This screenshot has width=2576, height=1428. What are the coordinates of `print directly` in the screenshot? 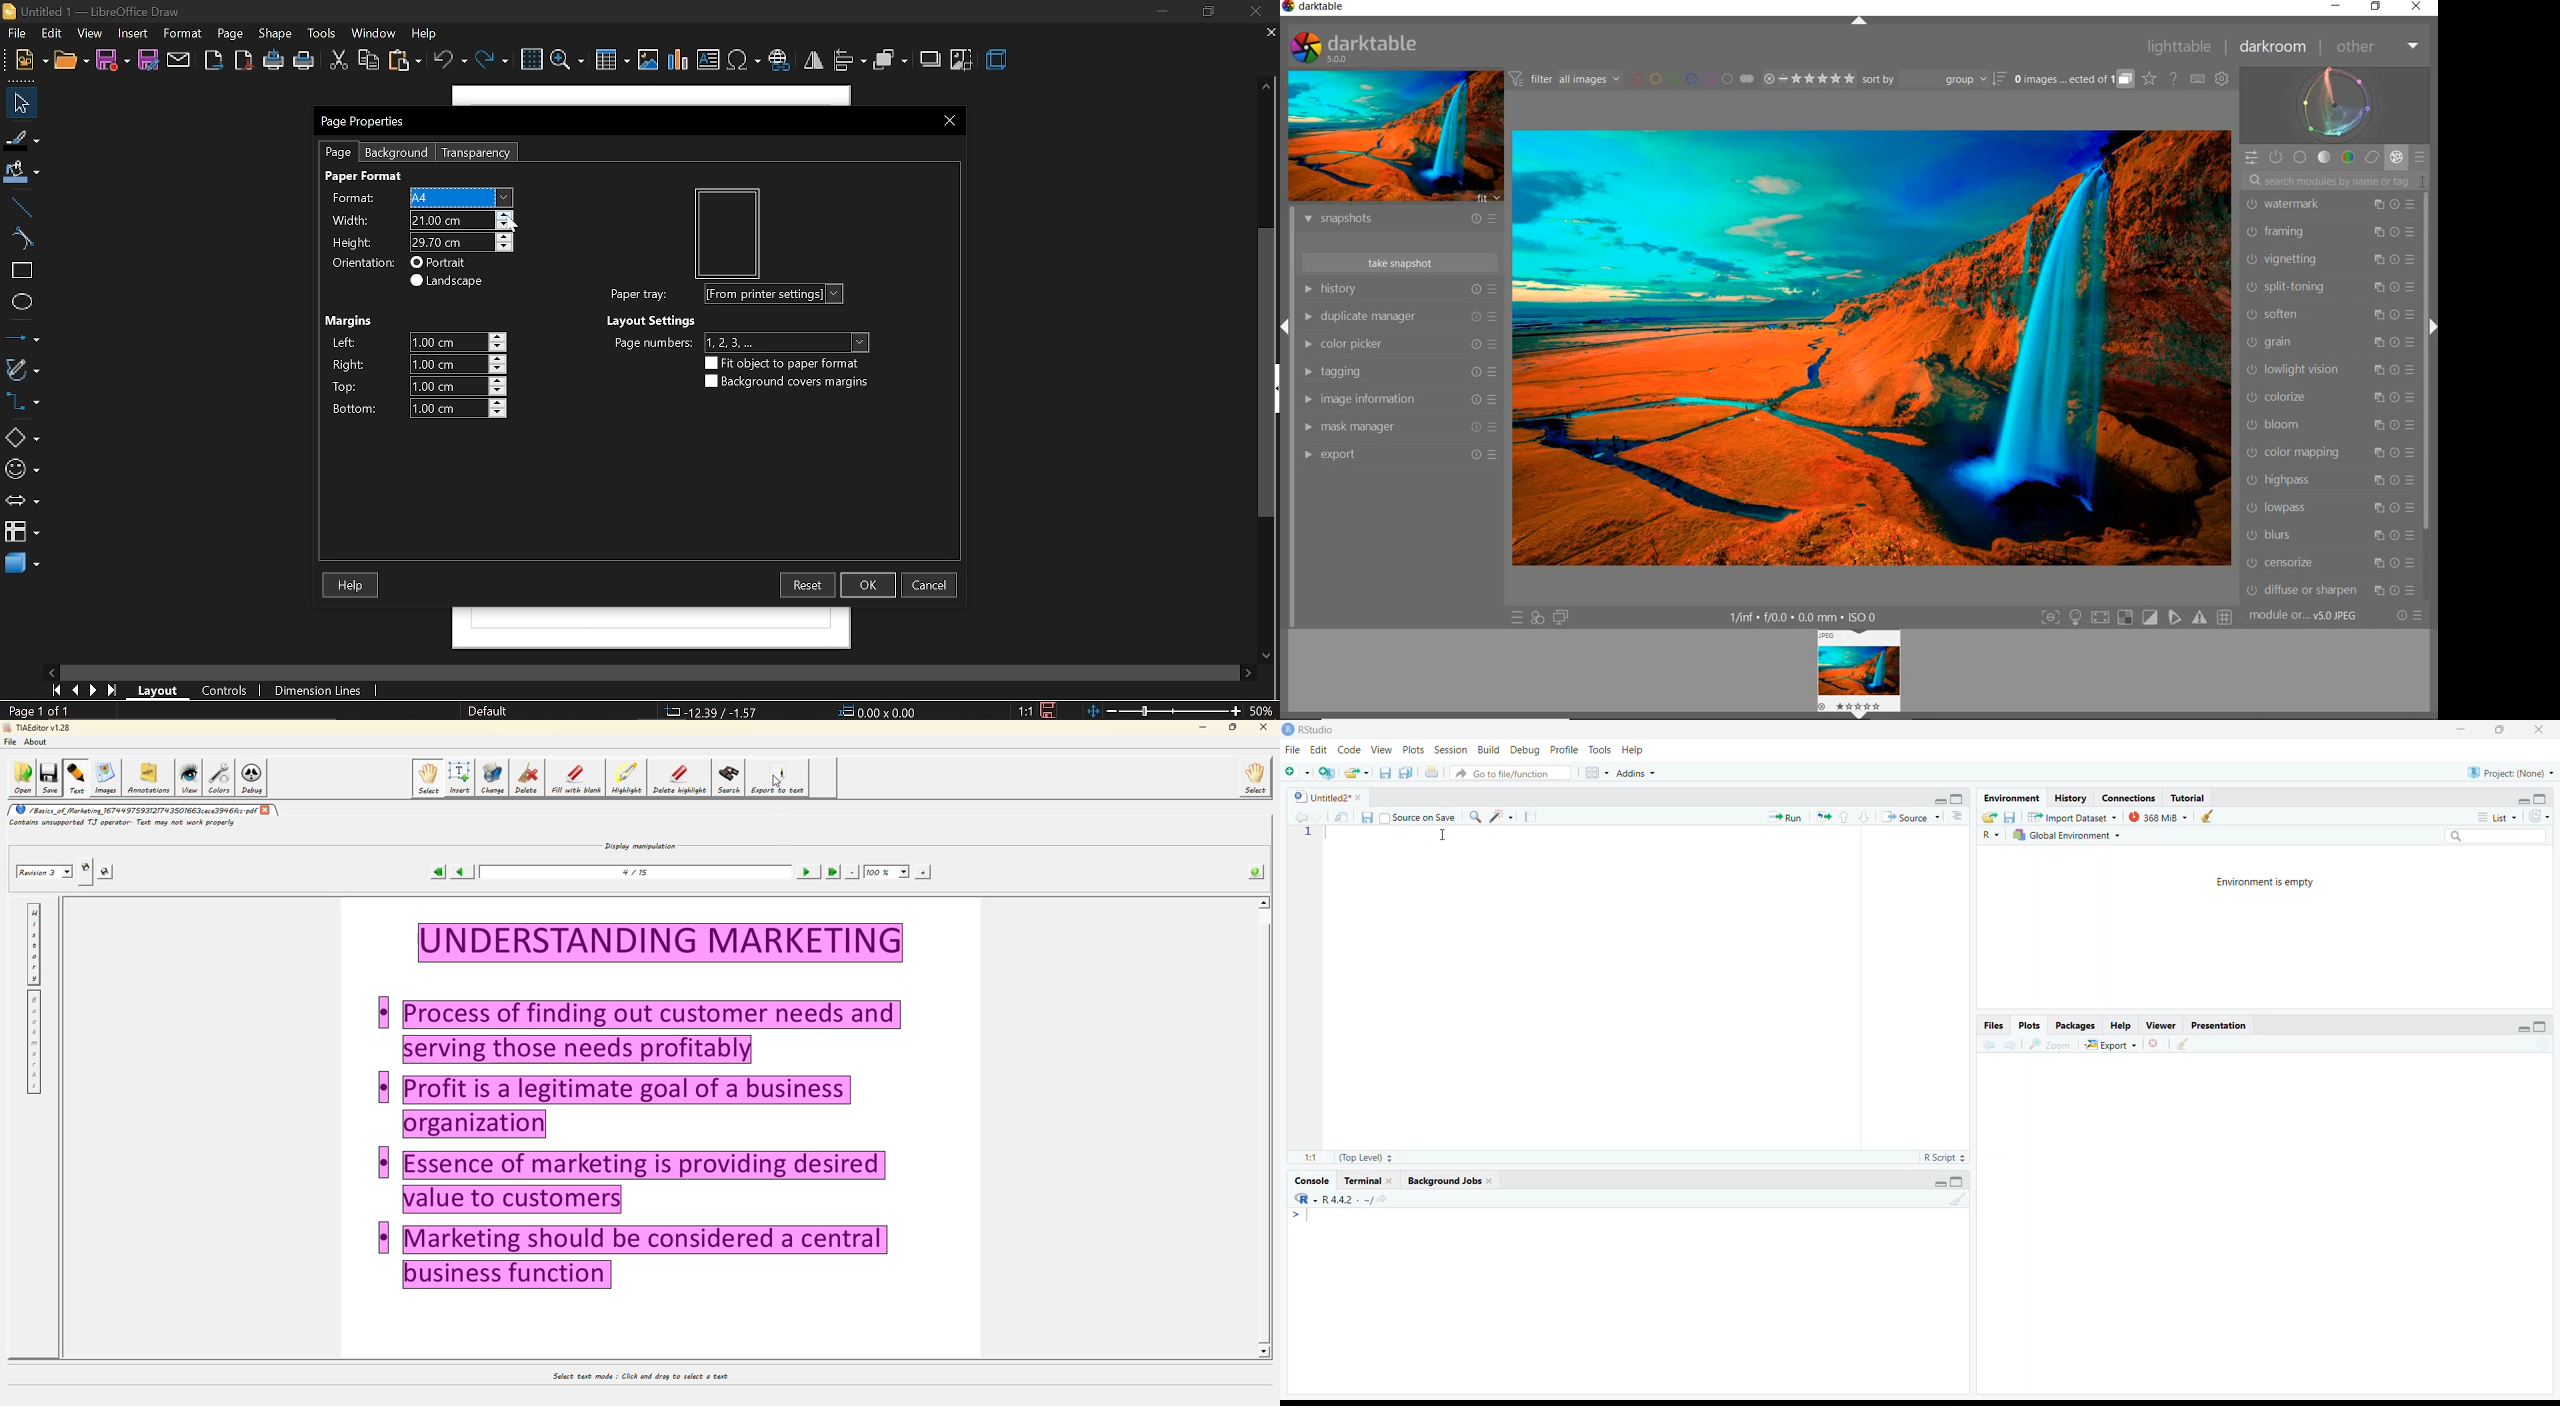 It's located at (273, 59).